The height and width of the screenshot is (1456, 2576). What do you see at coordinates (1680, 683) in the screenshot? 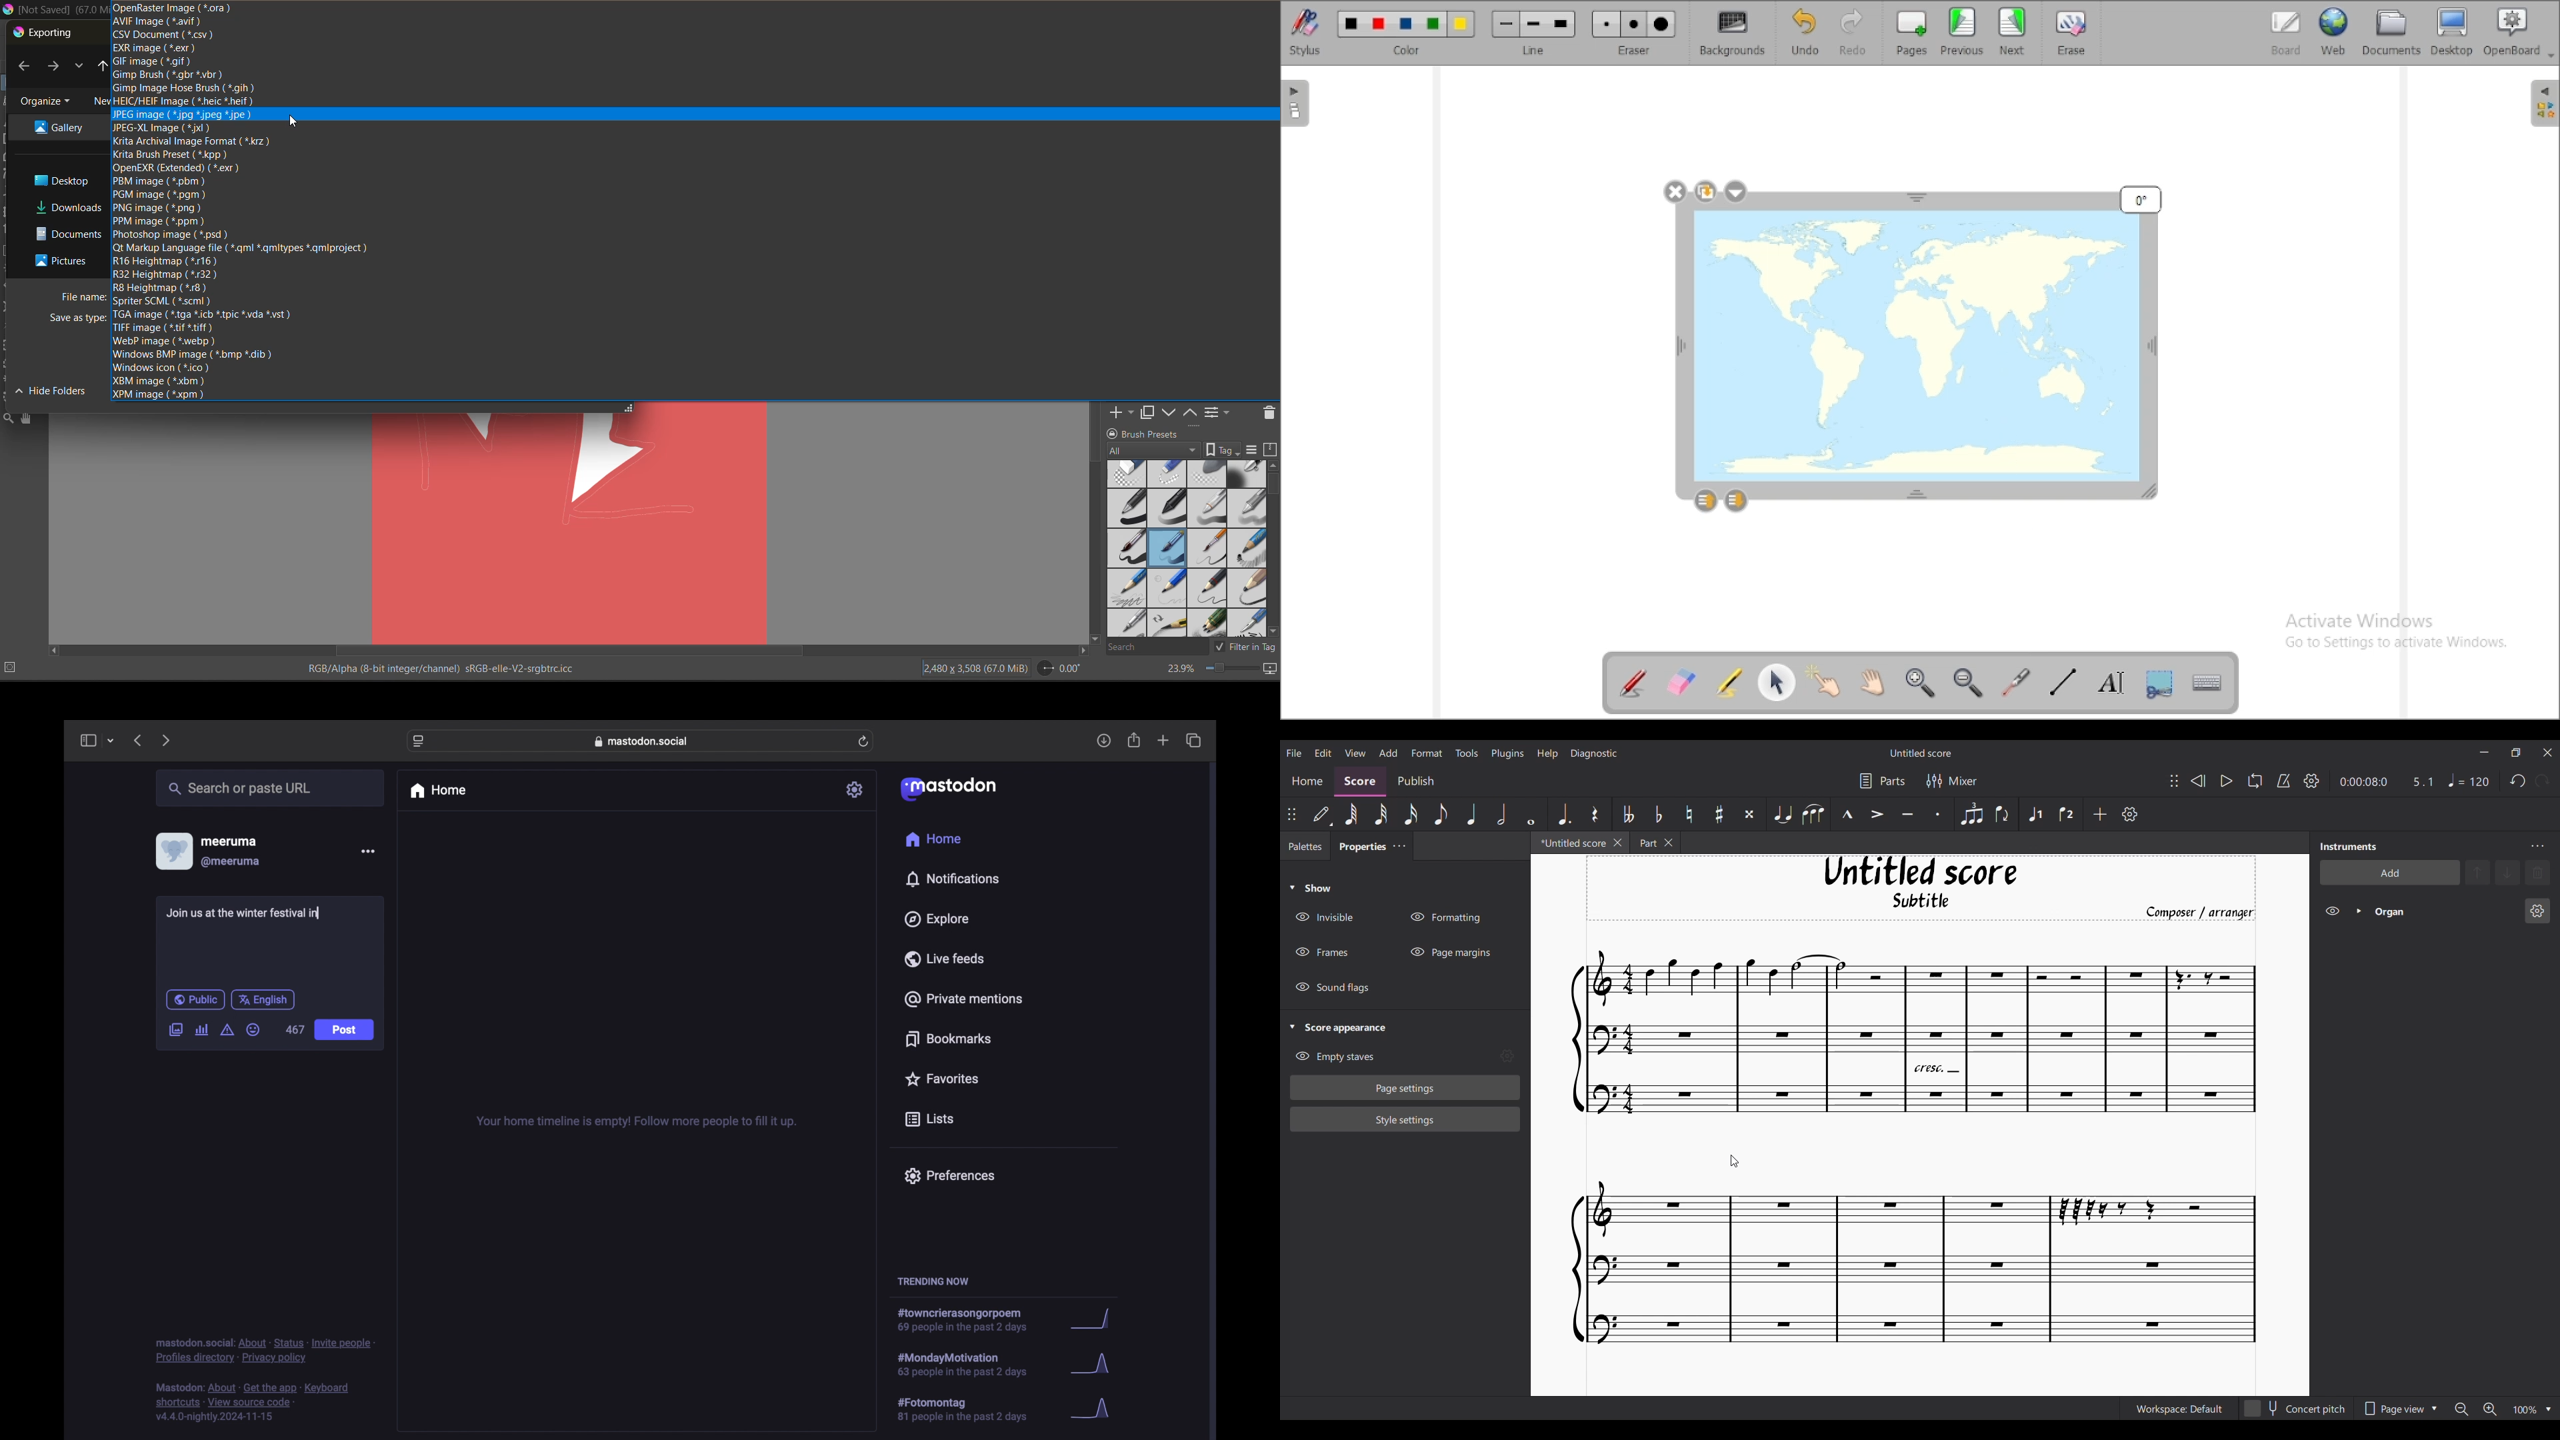
I see `erase annotation` at bounding box center [1680, 683].